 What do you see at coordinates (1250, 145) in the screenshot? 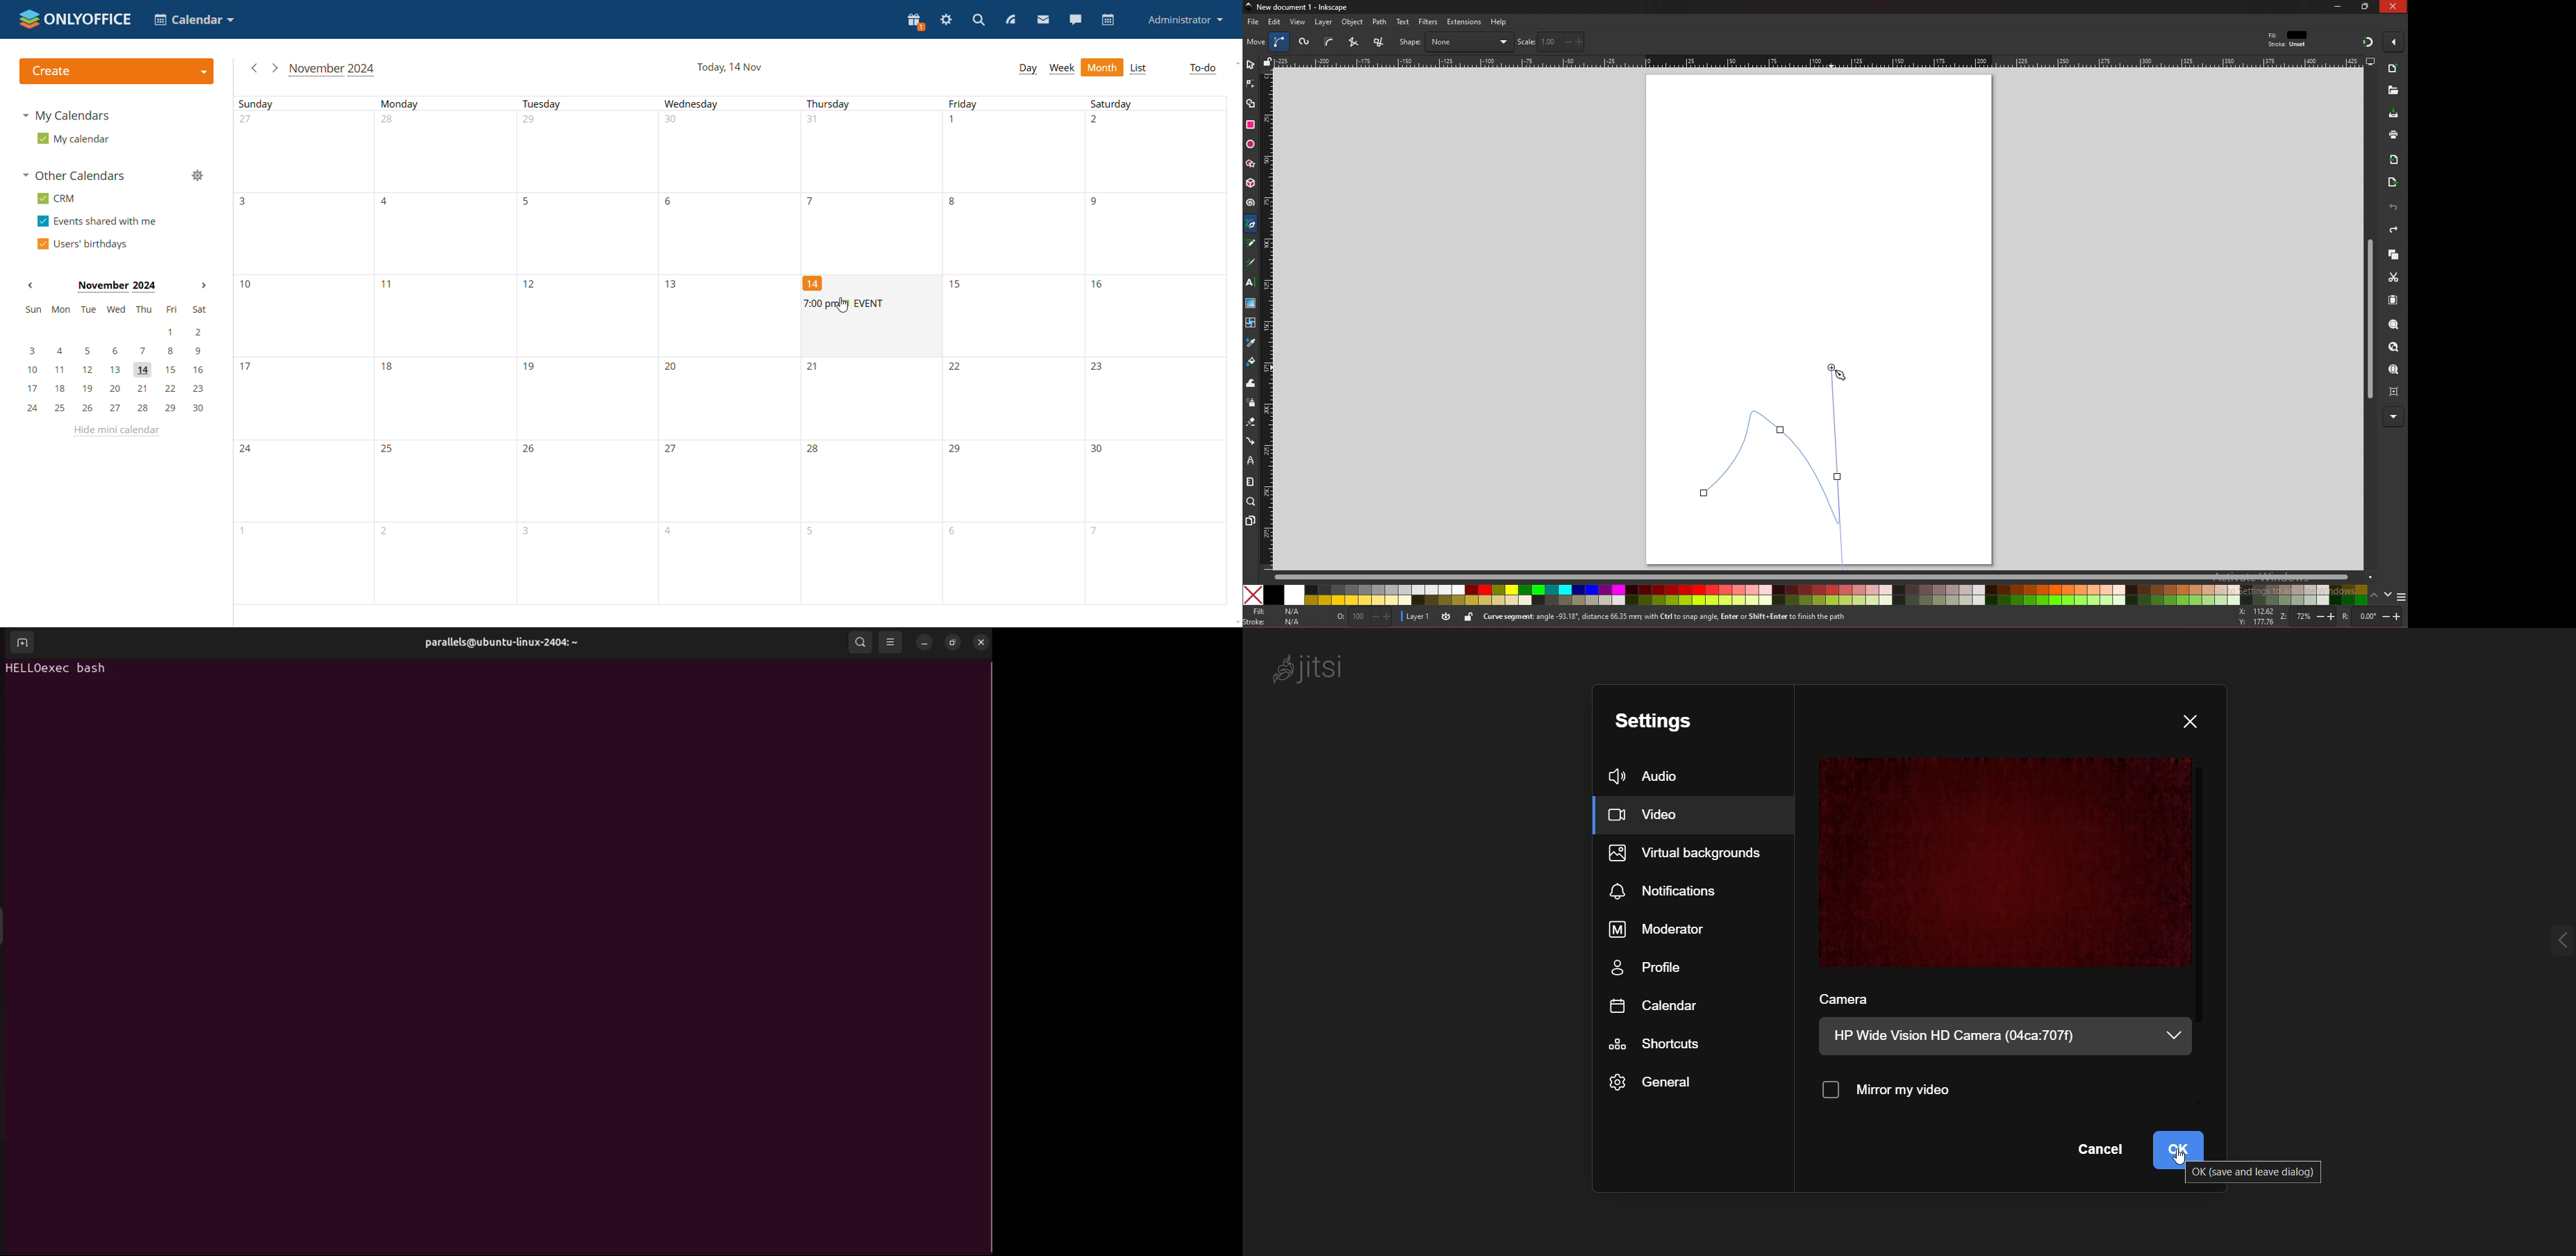
I see `ellipse` at bounding box center [1250, 145].